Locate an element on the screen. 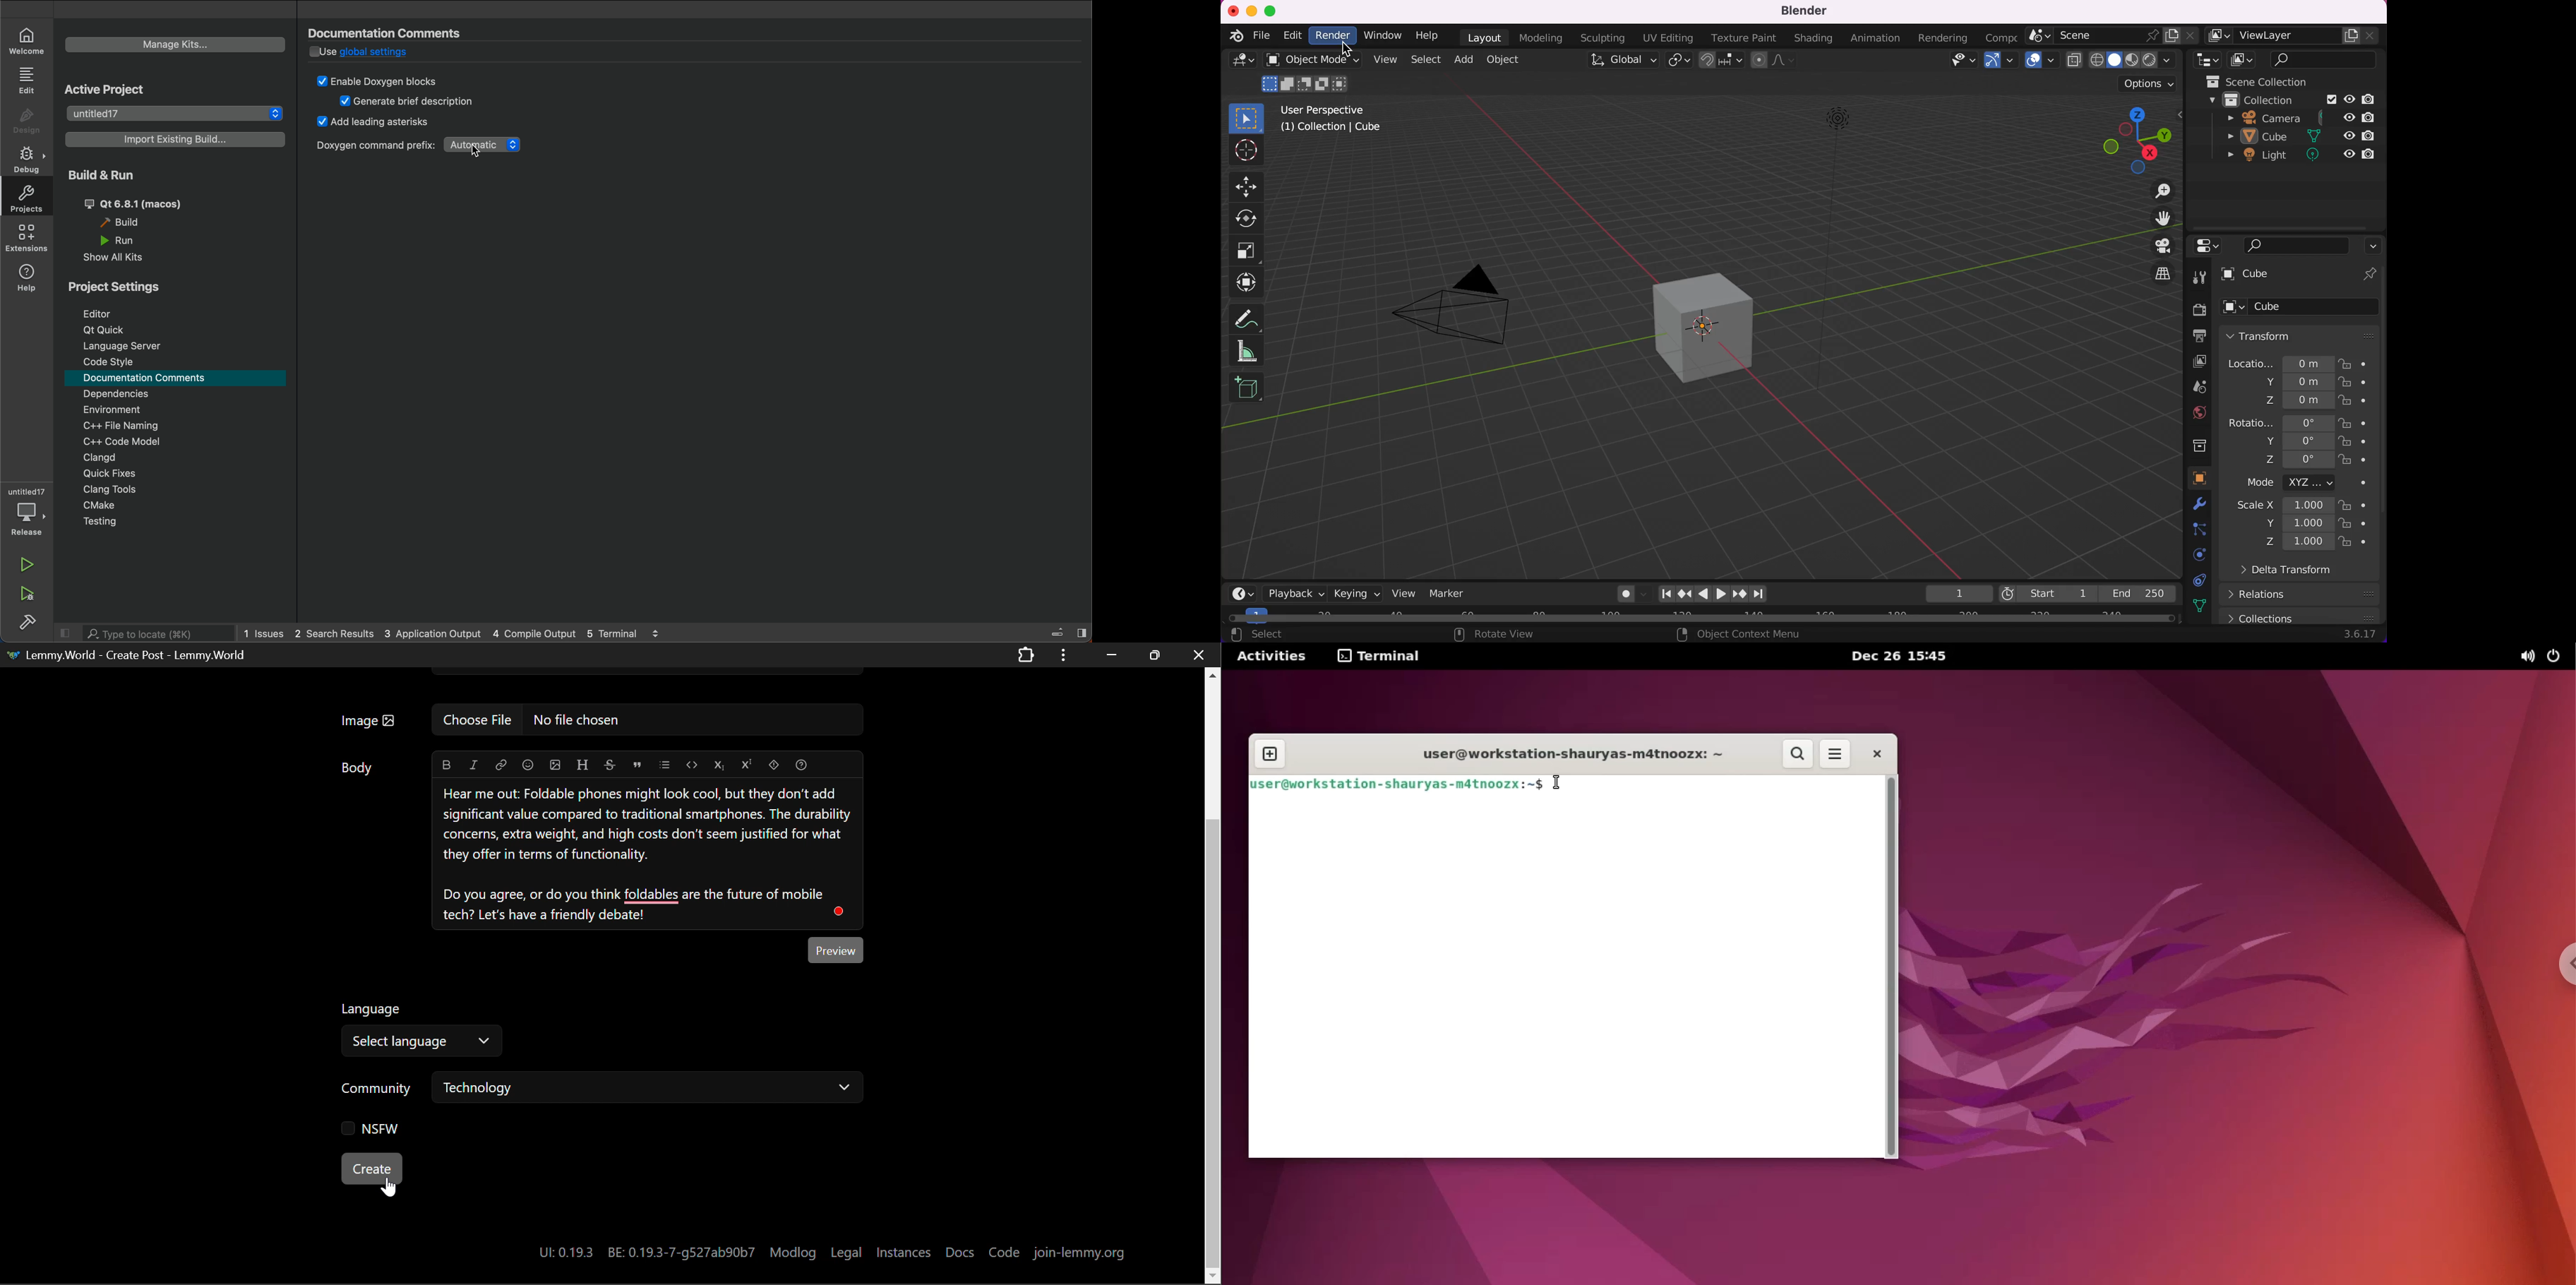 The width and height of the screenshot is (2576, 1288). project list is located at coordinates (174, 112).